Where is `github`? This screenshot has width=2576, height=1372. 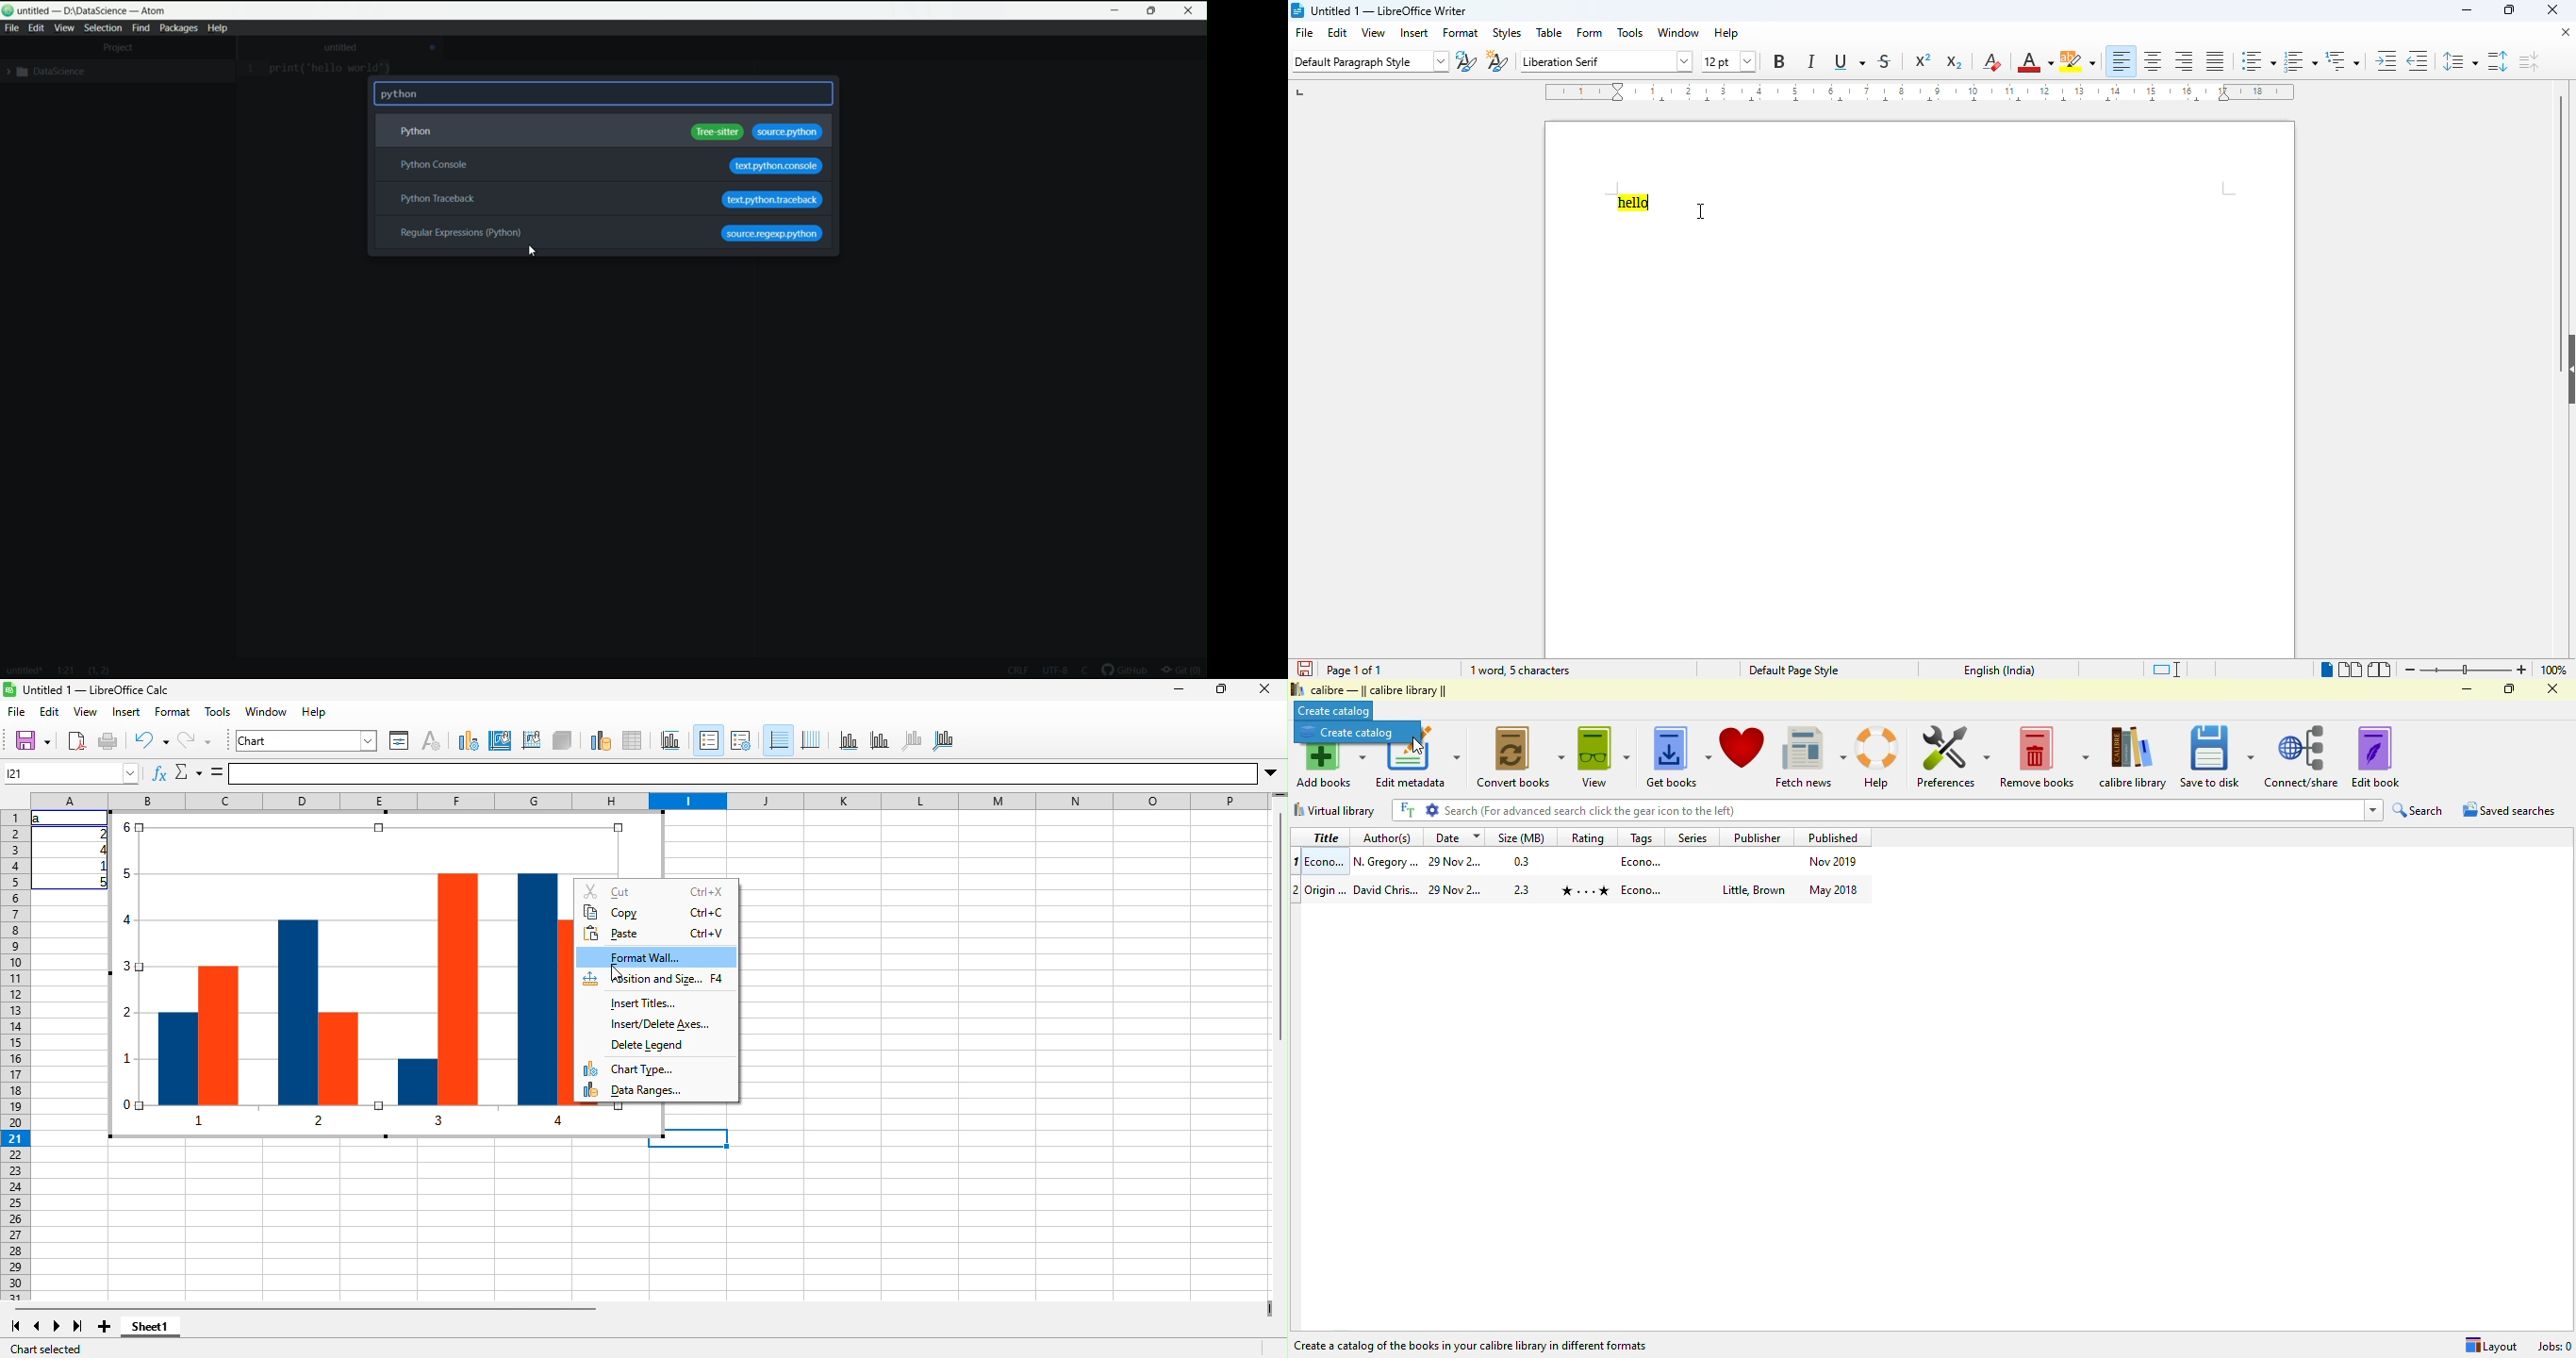 github is located at coordinates (1126, 671).